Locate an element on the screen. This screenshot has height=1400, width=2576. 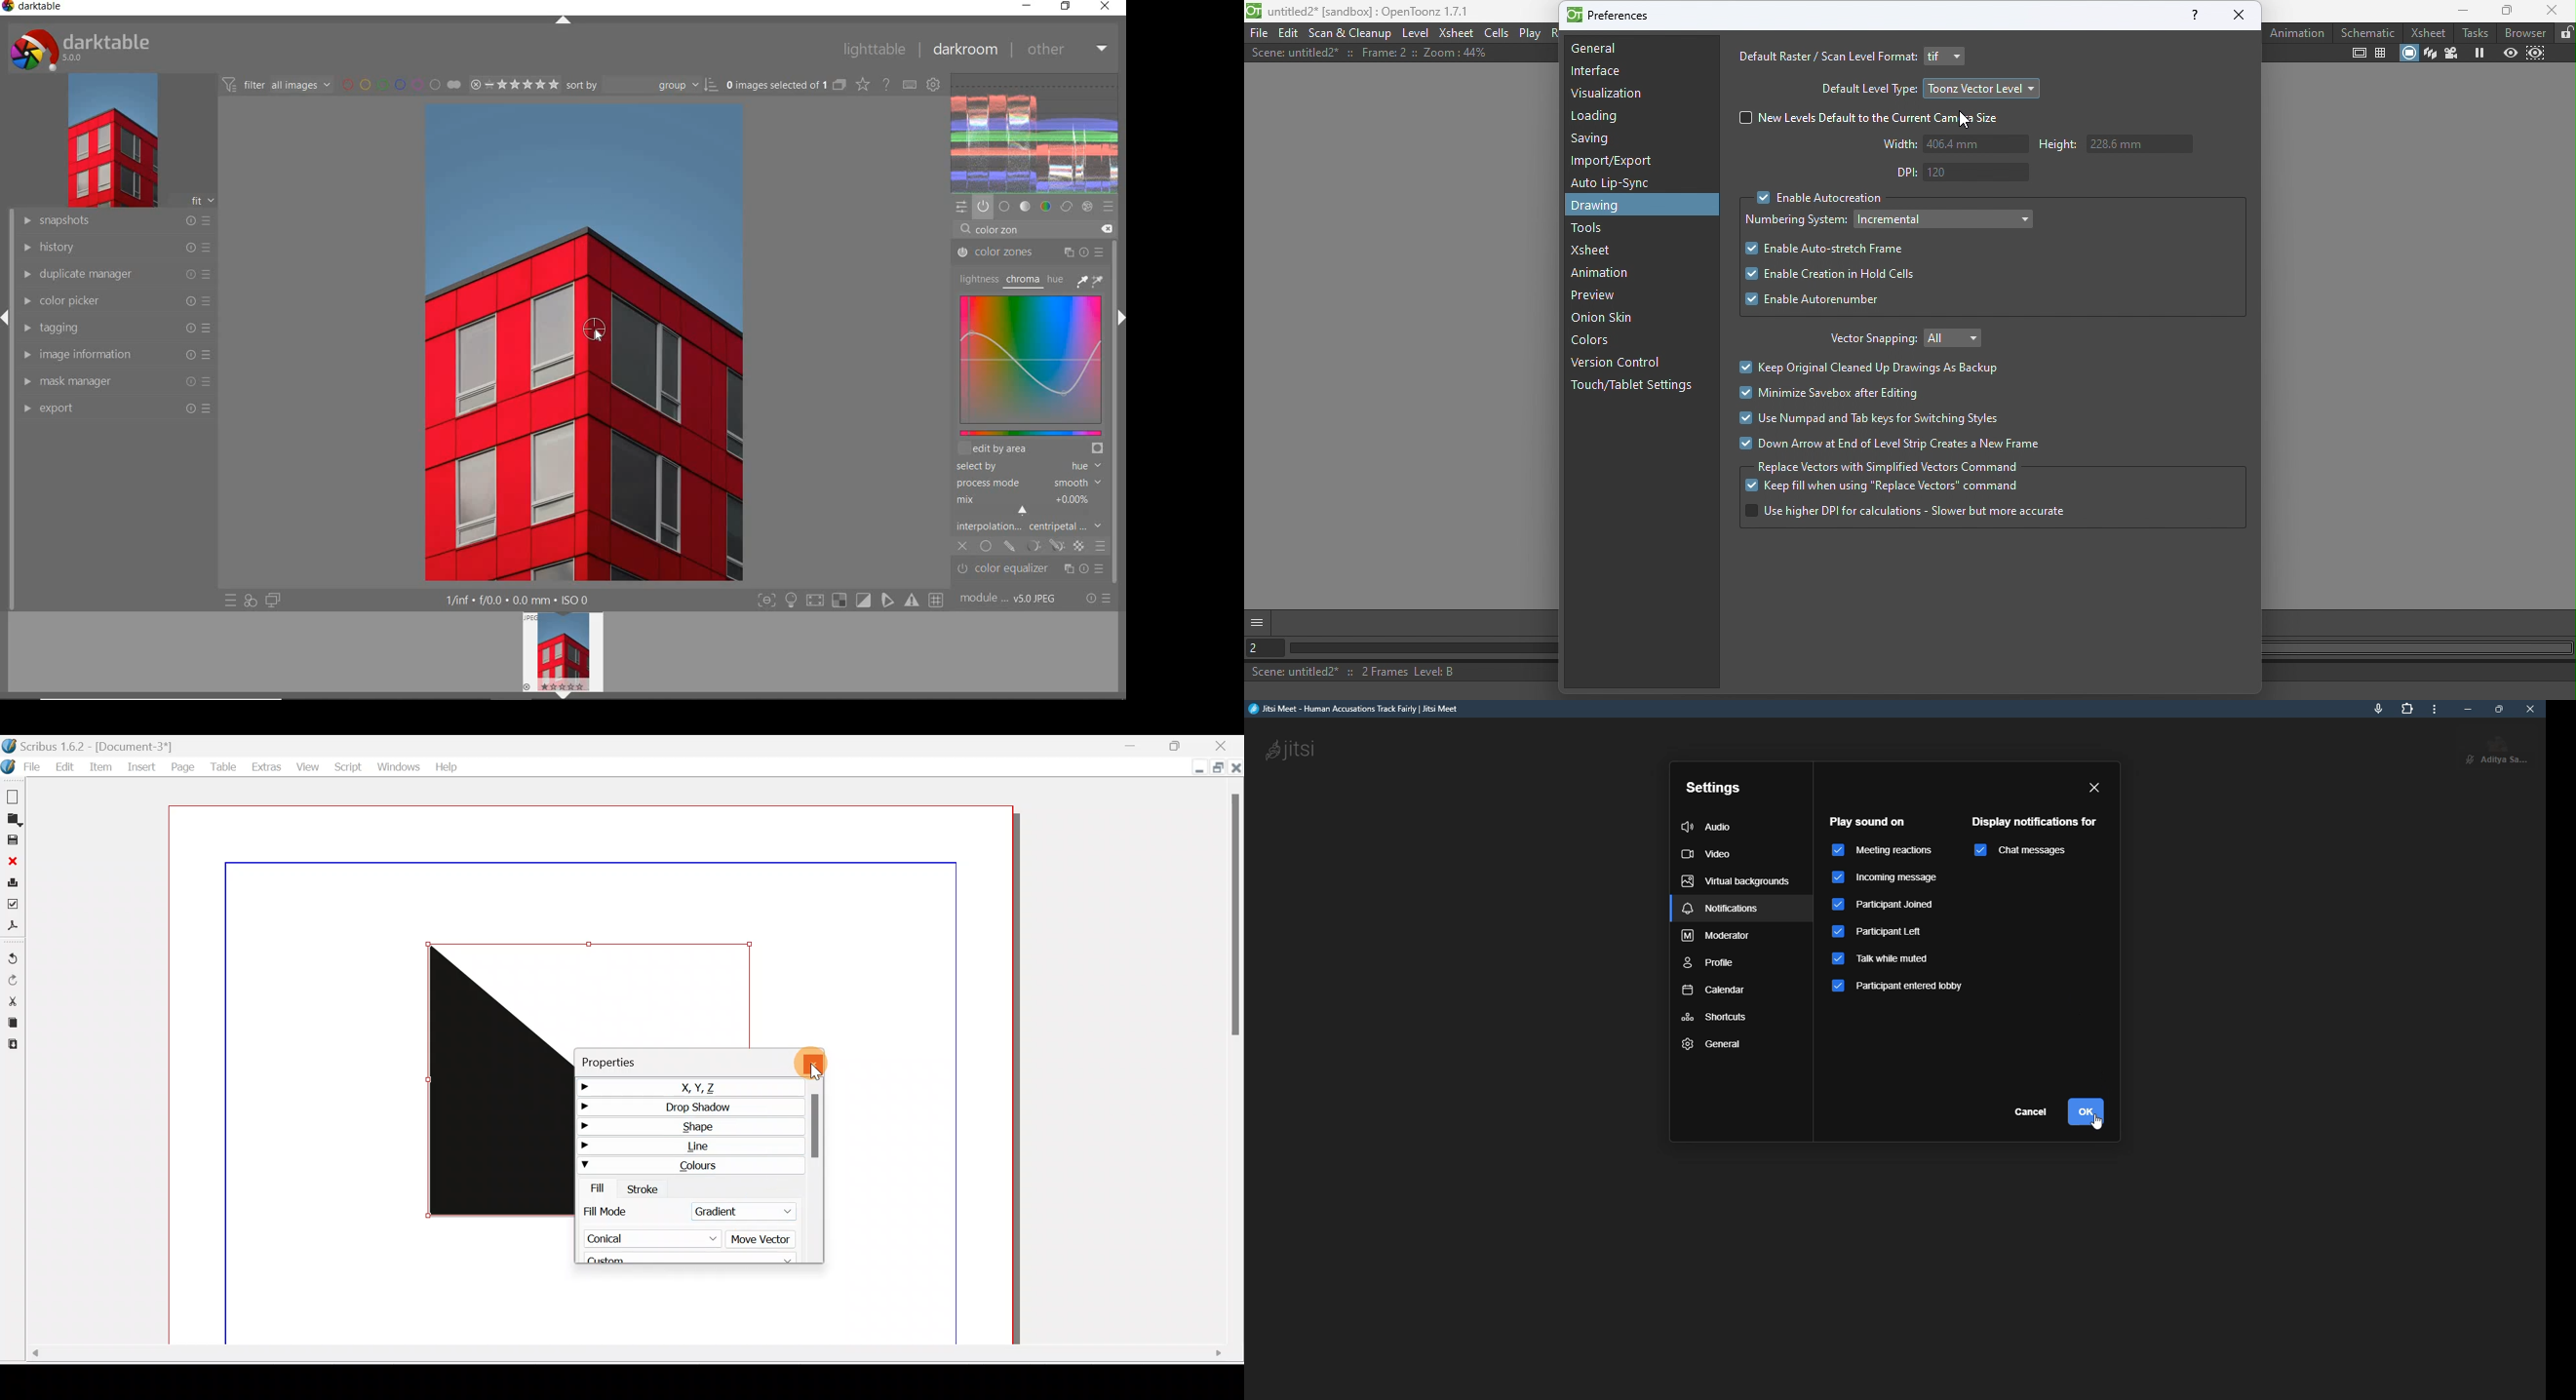
gamut check is located at coordinates (838, 600).